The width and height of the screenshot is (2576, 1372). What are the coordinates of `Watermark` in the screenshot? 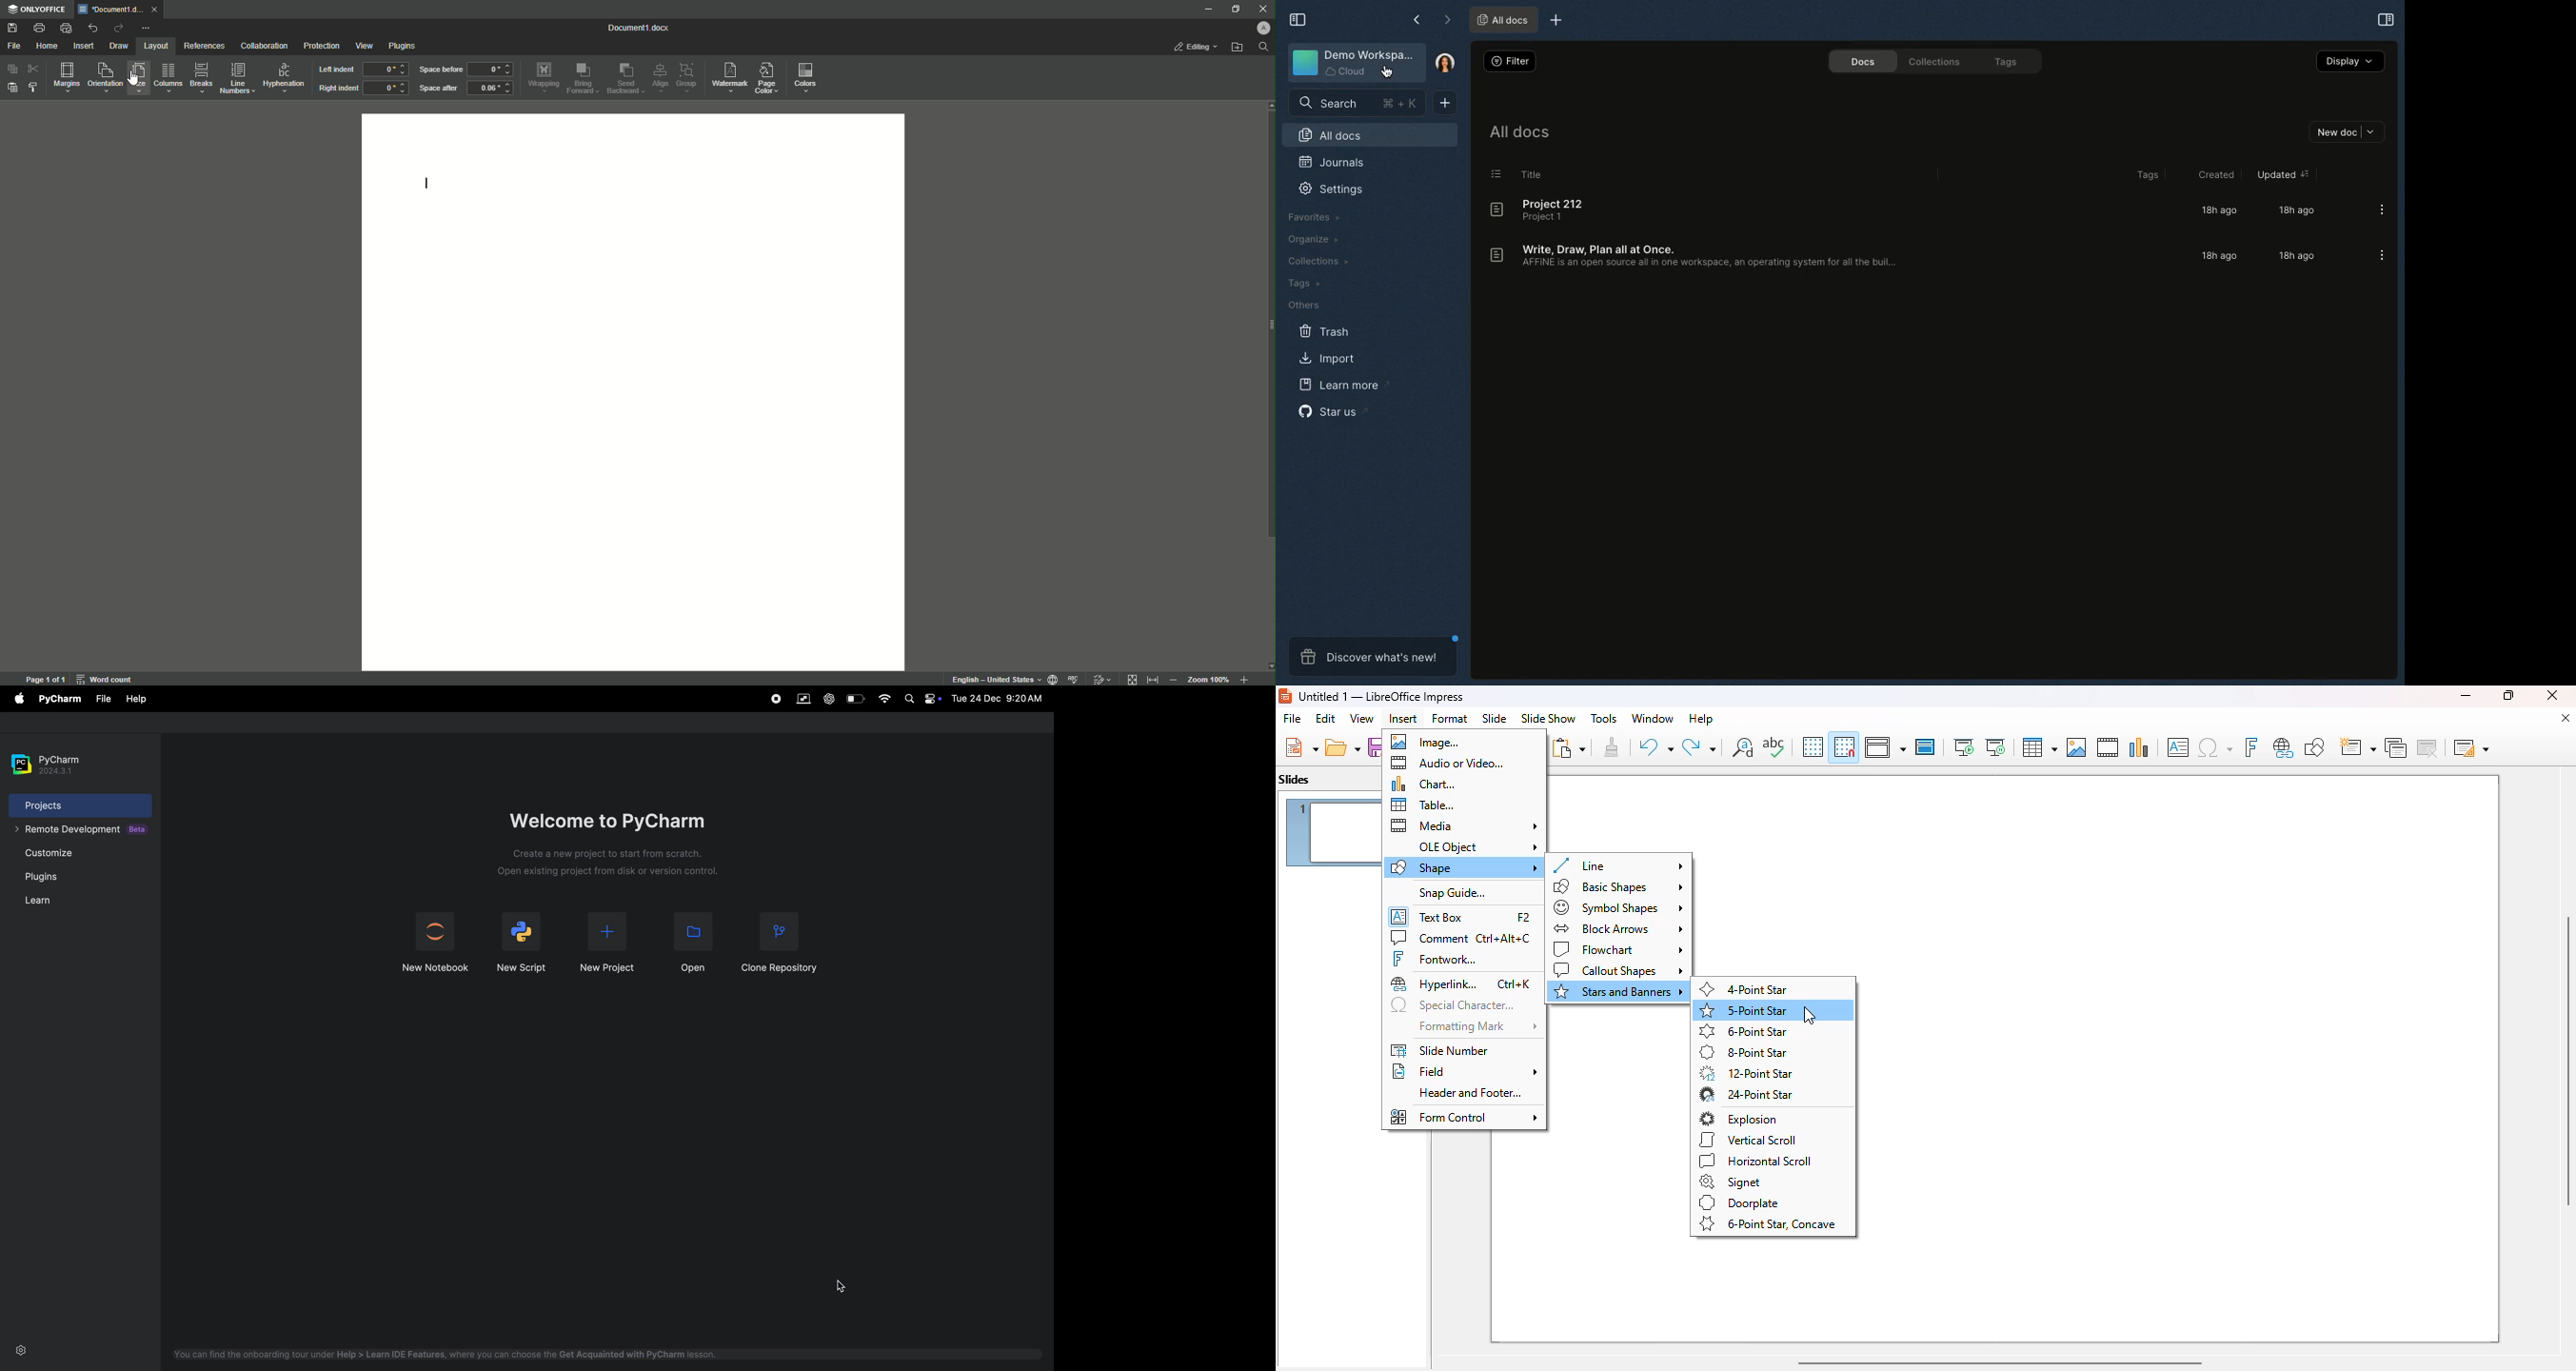 It's located at (730, 77).